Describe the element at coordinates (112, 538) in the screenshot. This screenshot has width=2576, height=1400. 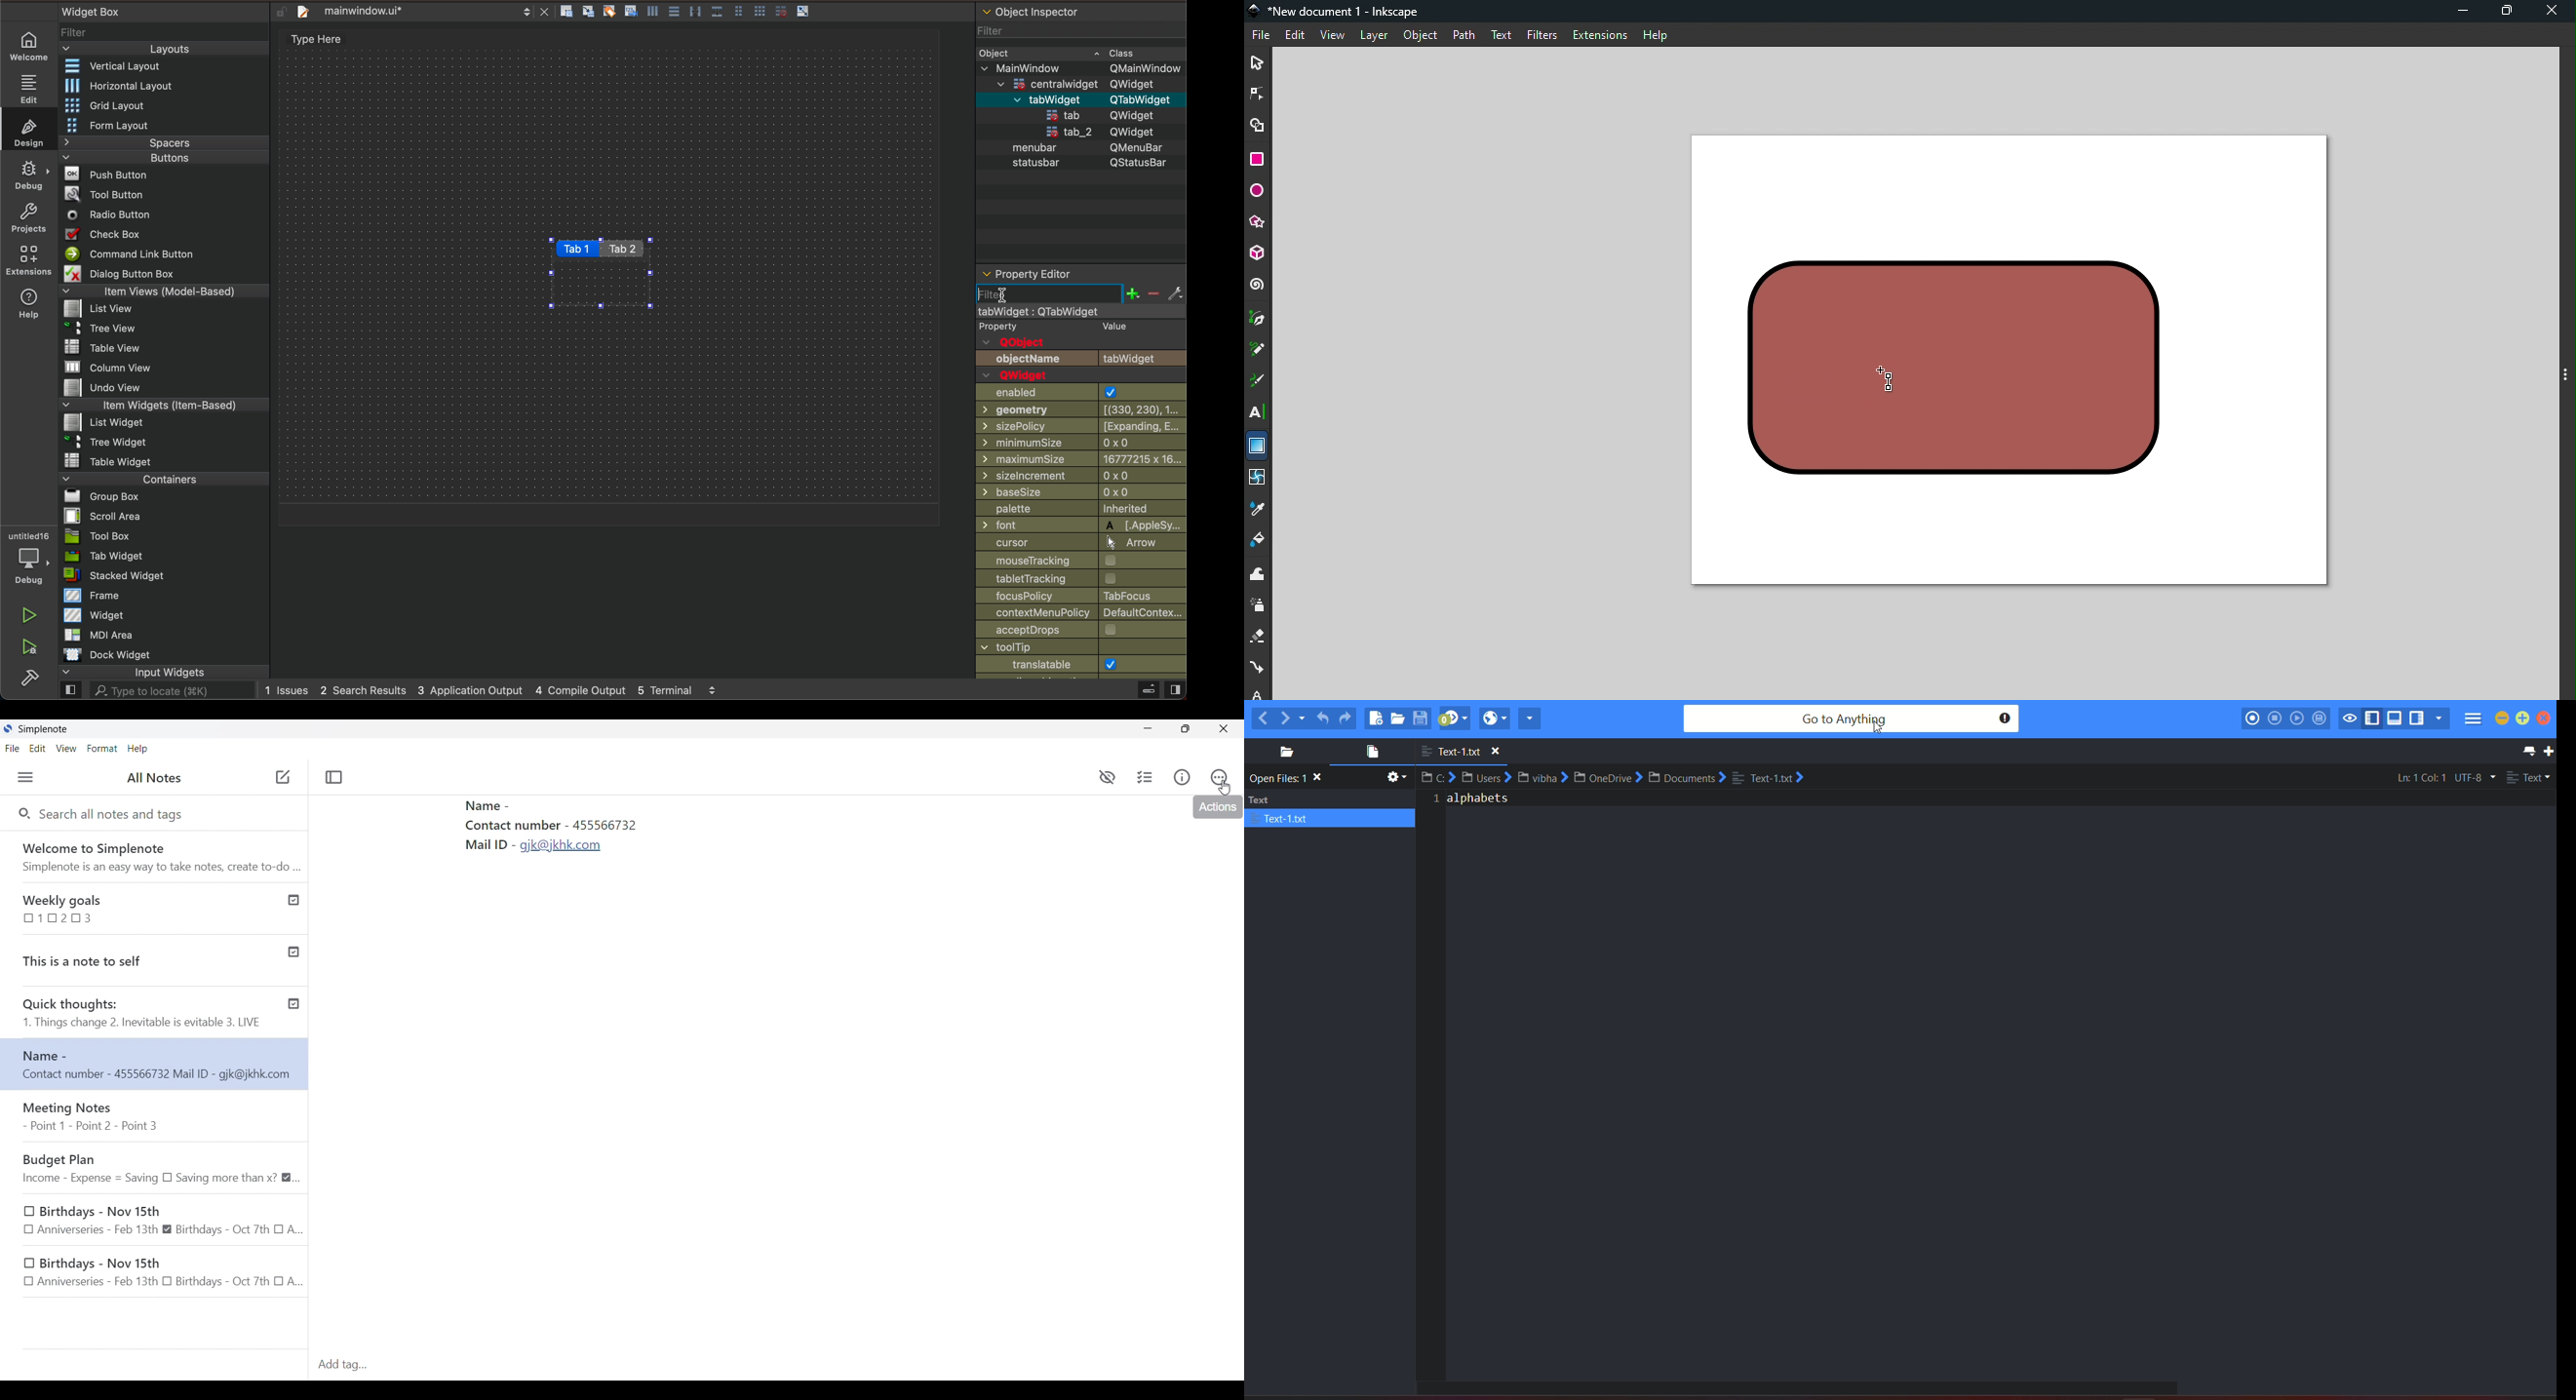
I see `Tool Box` at that location.